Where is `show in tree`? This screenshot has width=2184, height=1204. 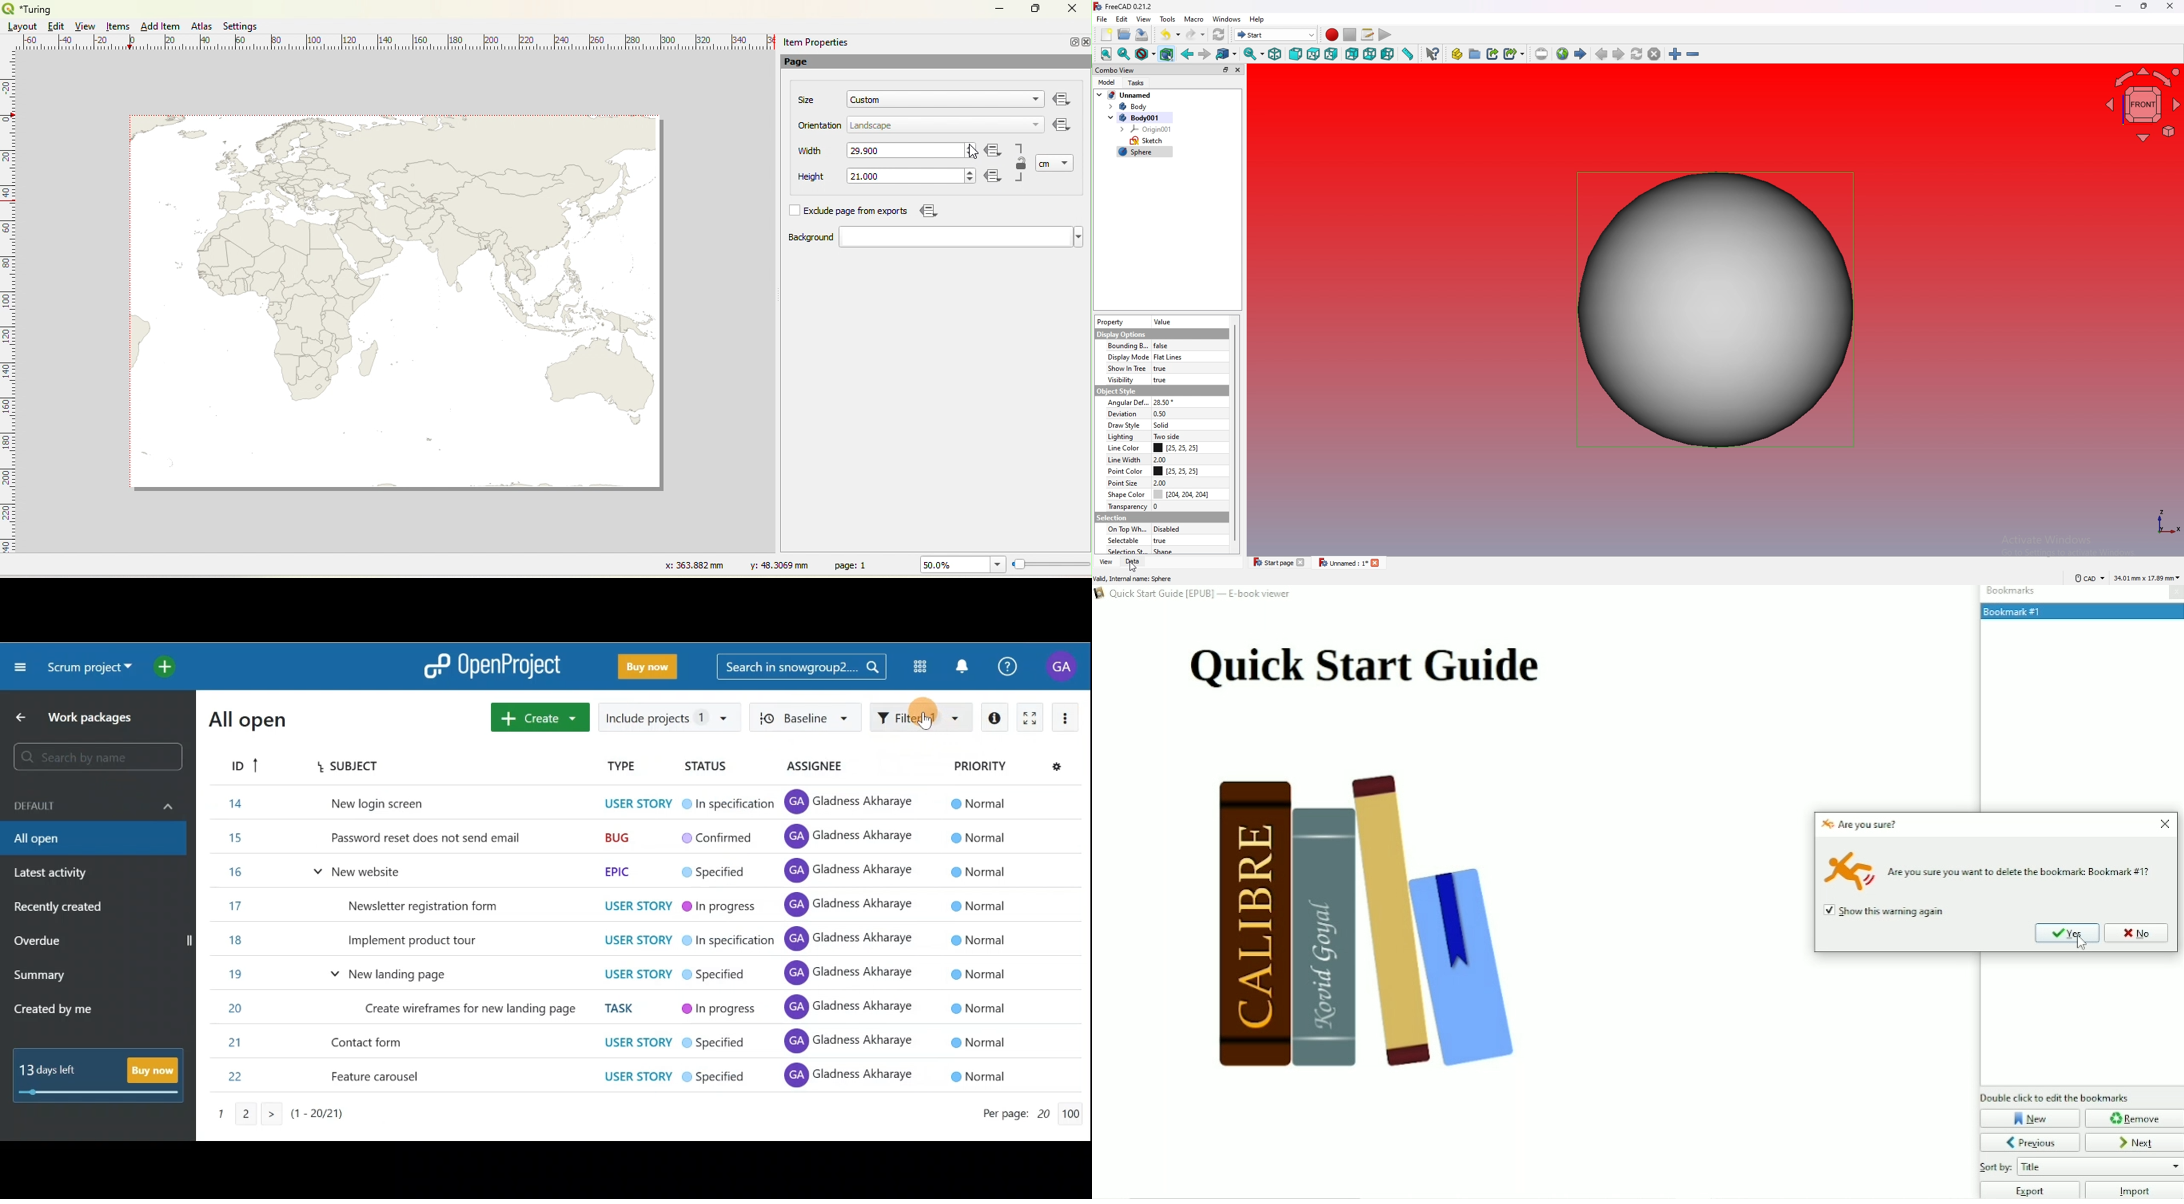 show in tree is located at coordinates (1164, 369).